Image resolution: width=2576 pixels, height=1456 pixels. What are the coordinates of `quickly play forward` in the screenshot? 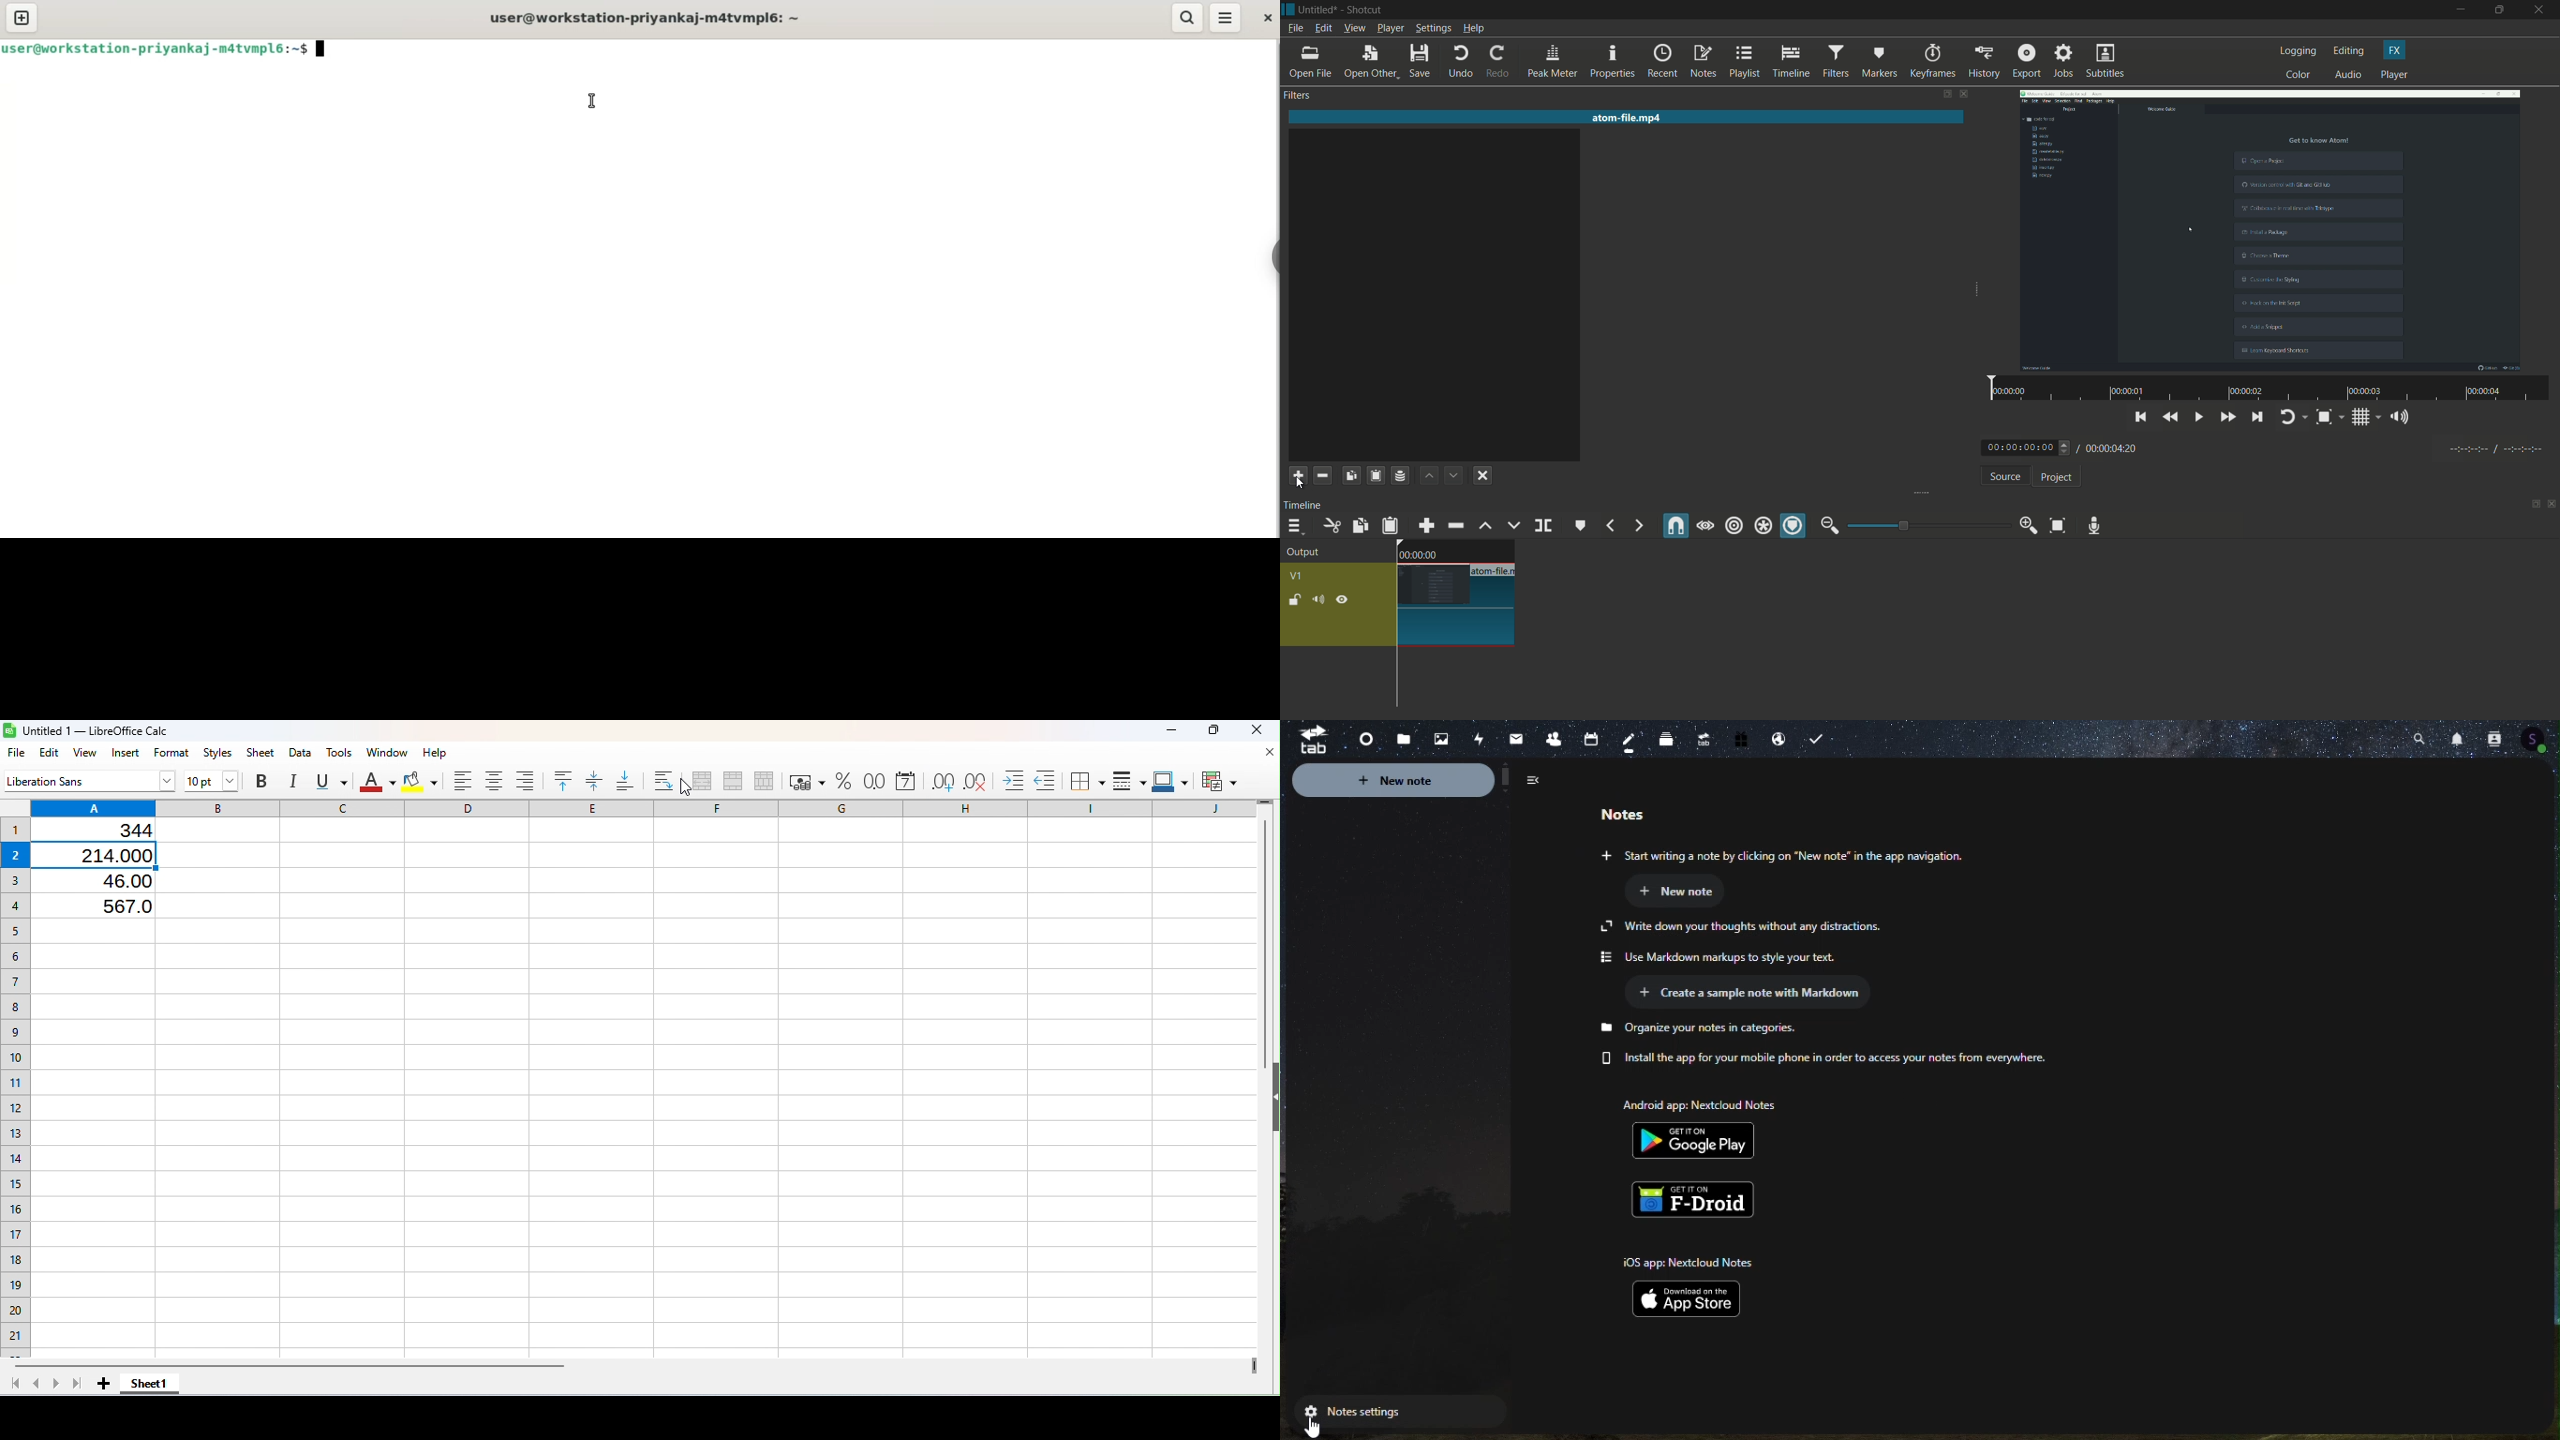 It's located at (2229, 419).